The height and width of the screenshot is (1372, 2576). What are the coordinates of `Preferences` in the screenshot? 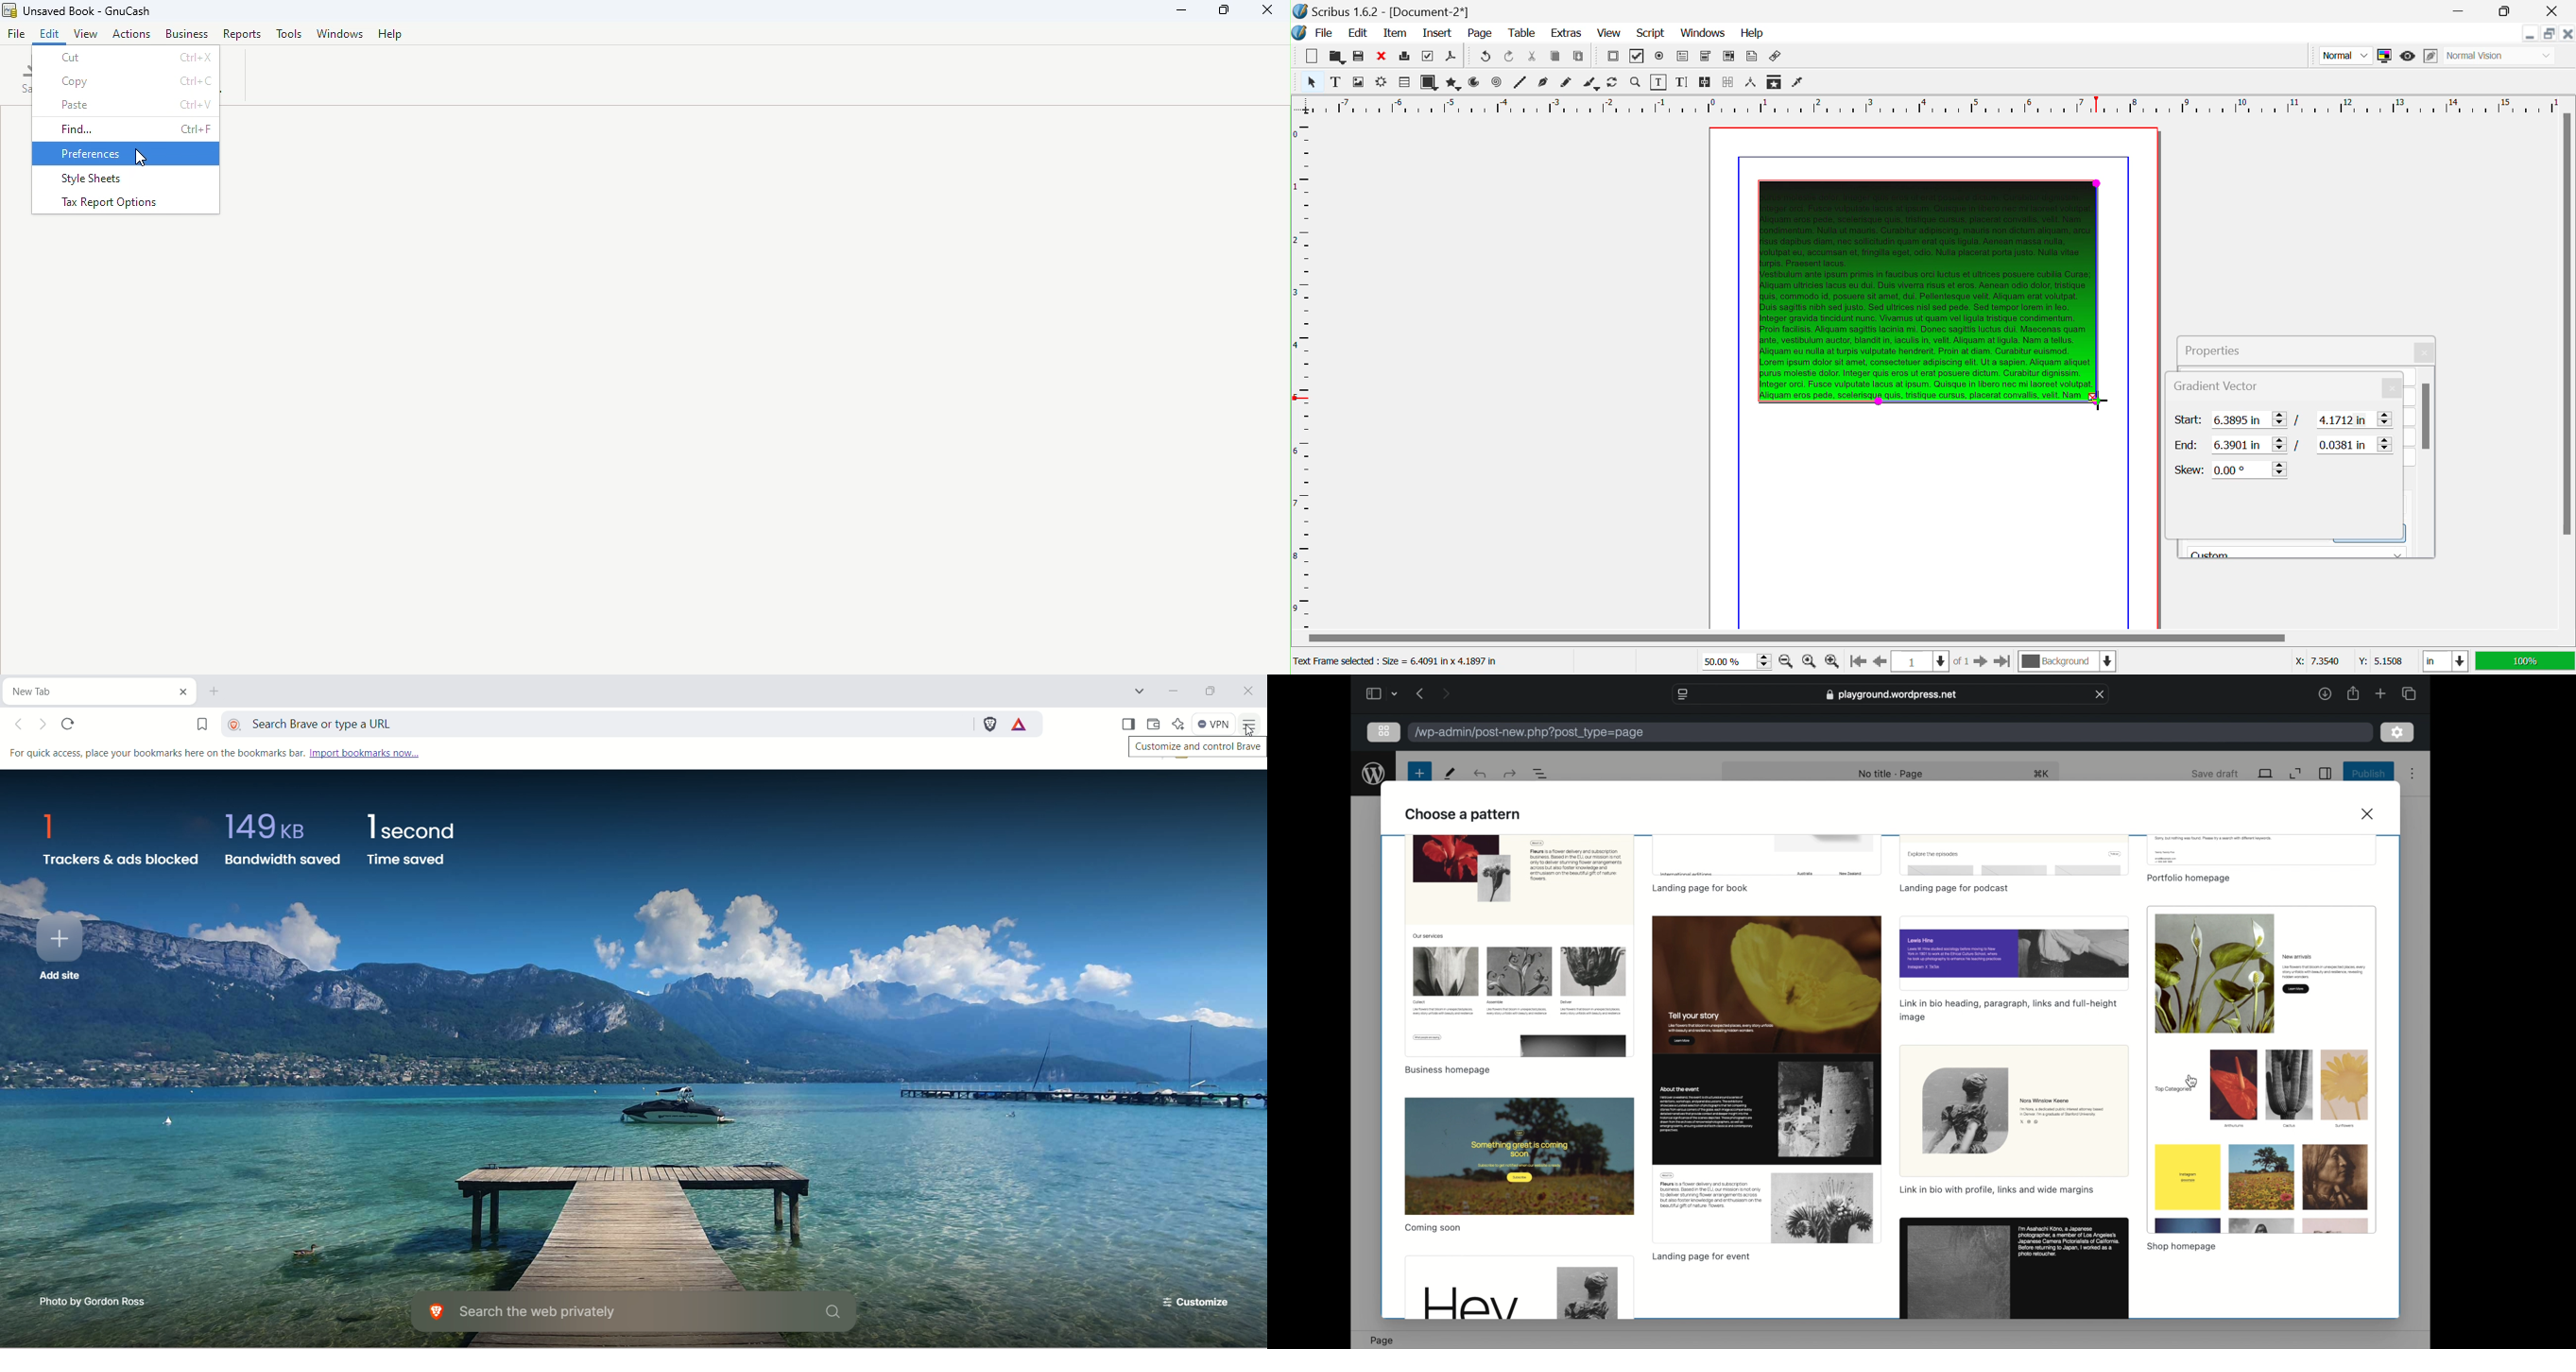 It's located at (128, 154).